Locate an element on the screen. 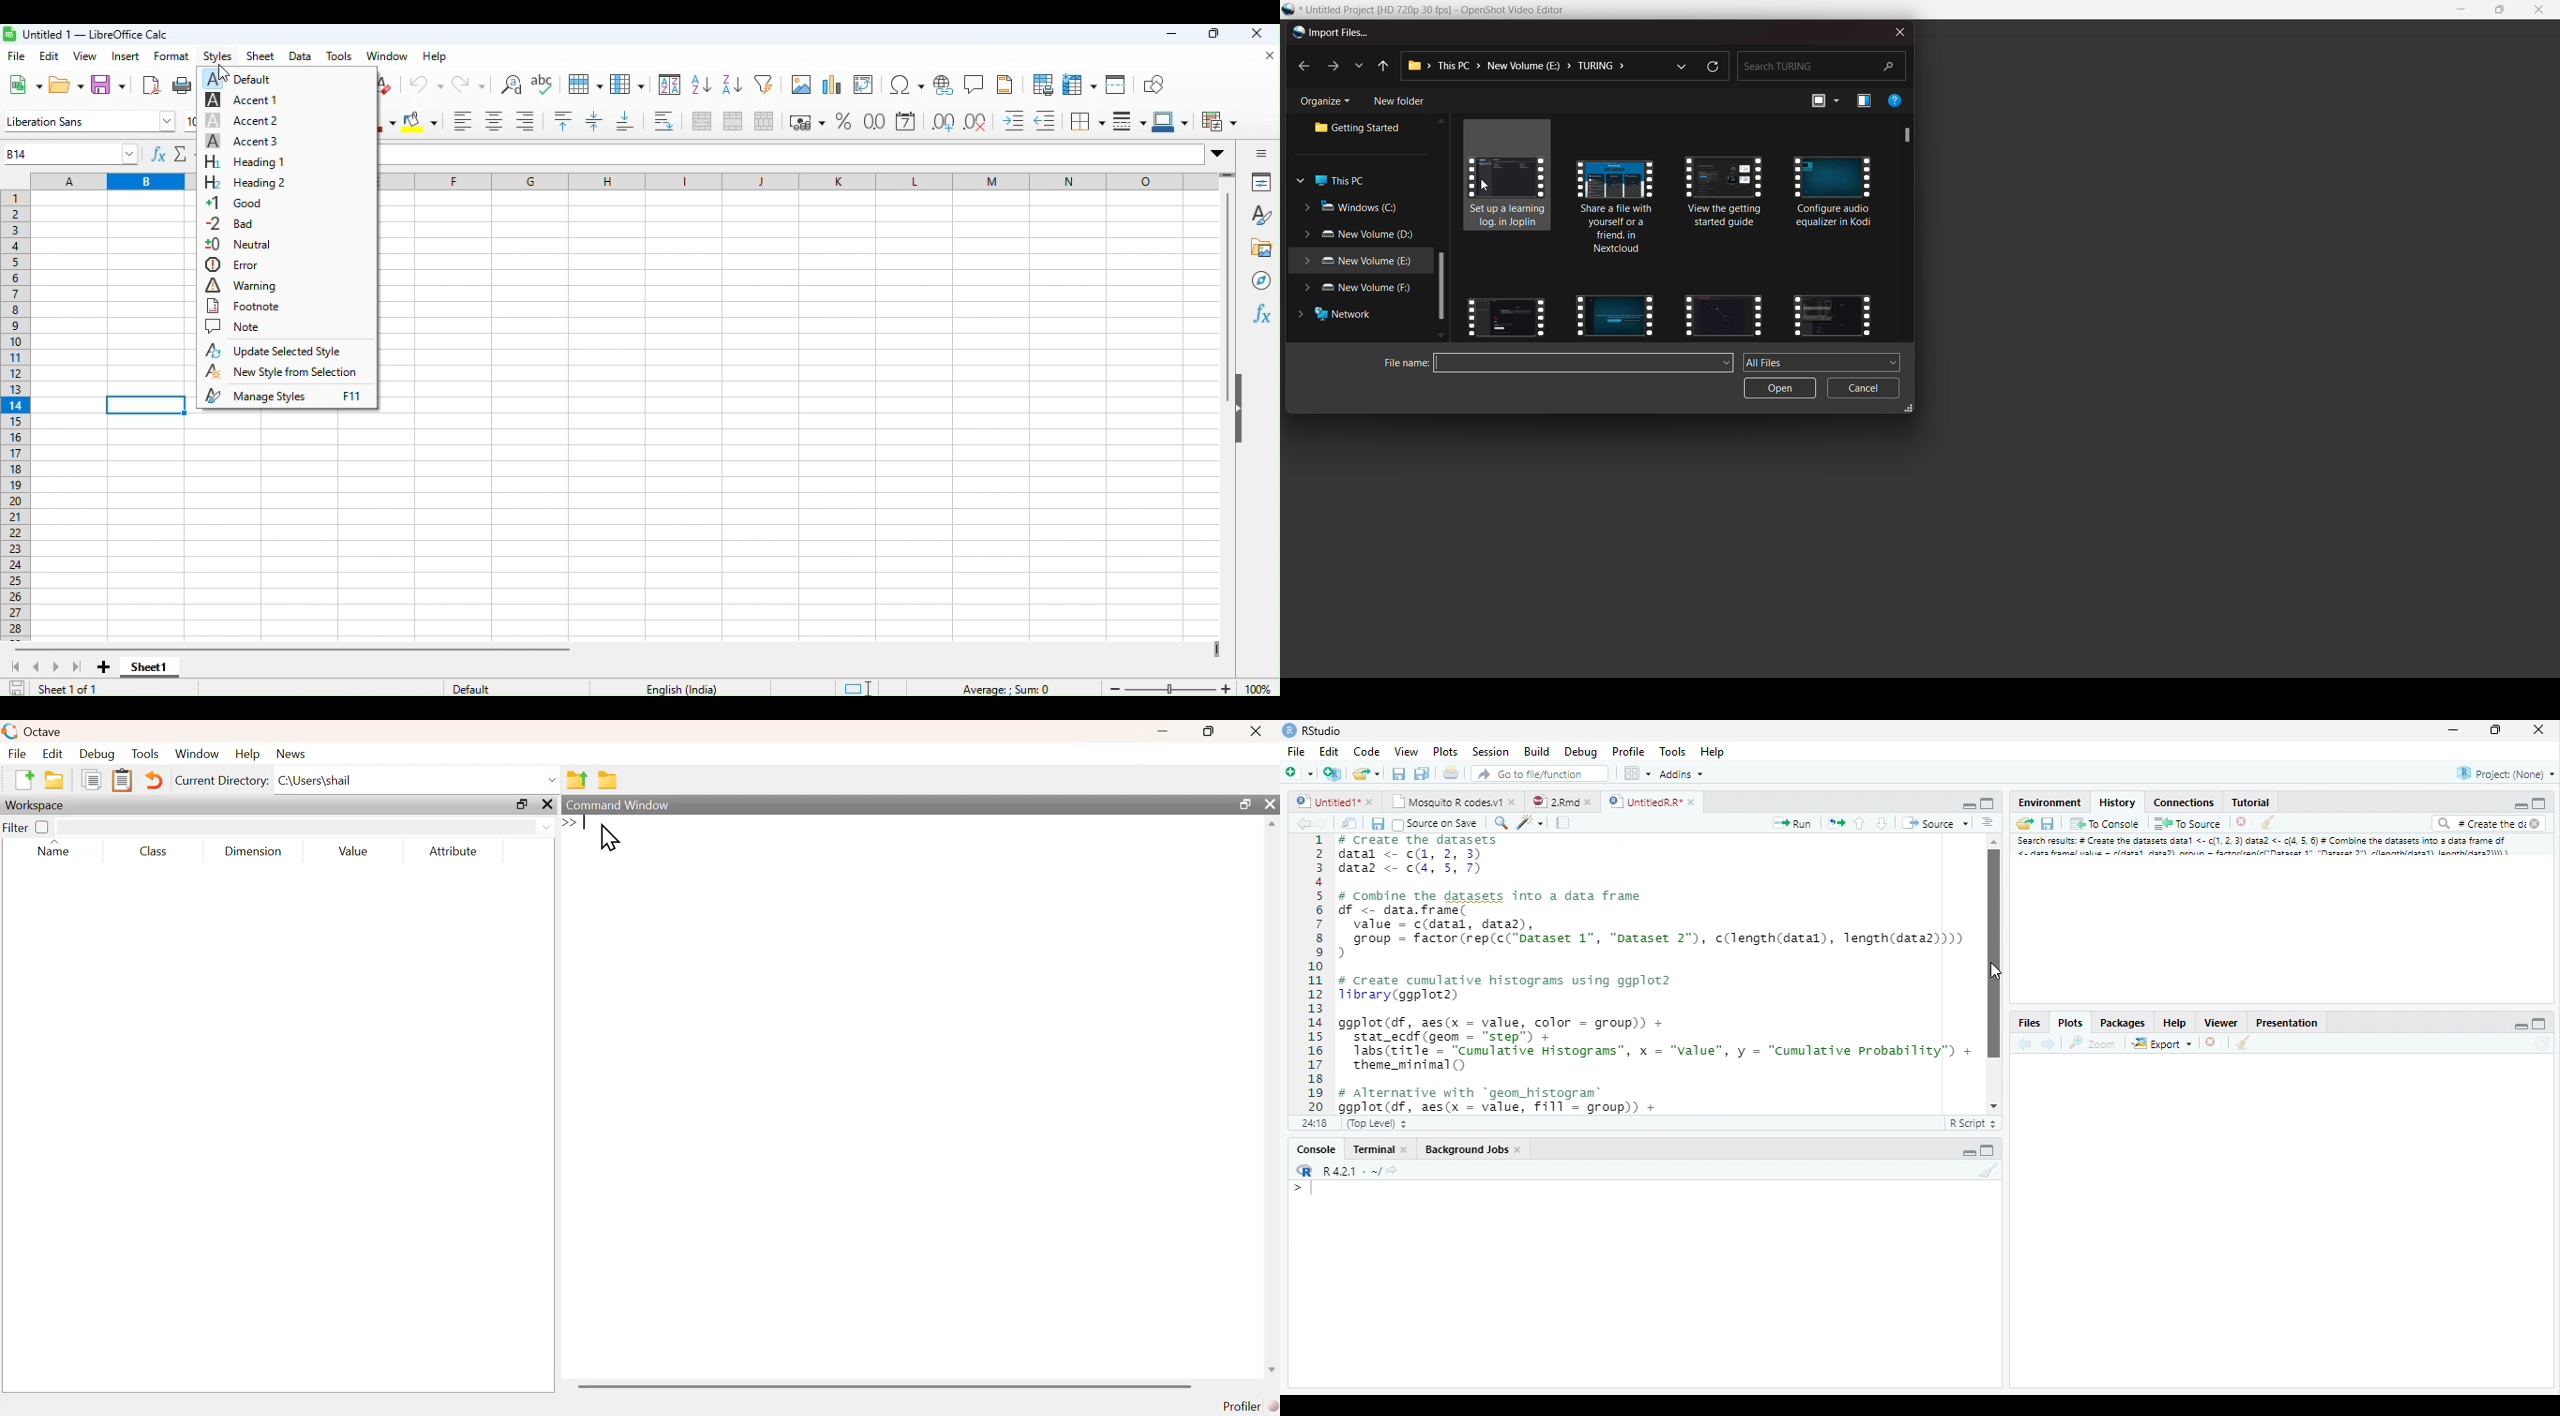  Save is located at coordinates (2051, 822).